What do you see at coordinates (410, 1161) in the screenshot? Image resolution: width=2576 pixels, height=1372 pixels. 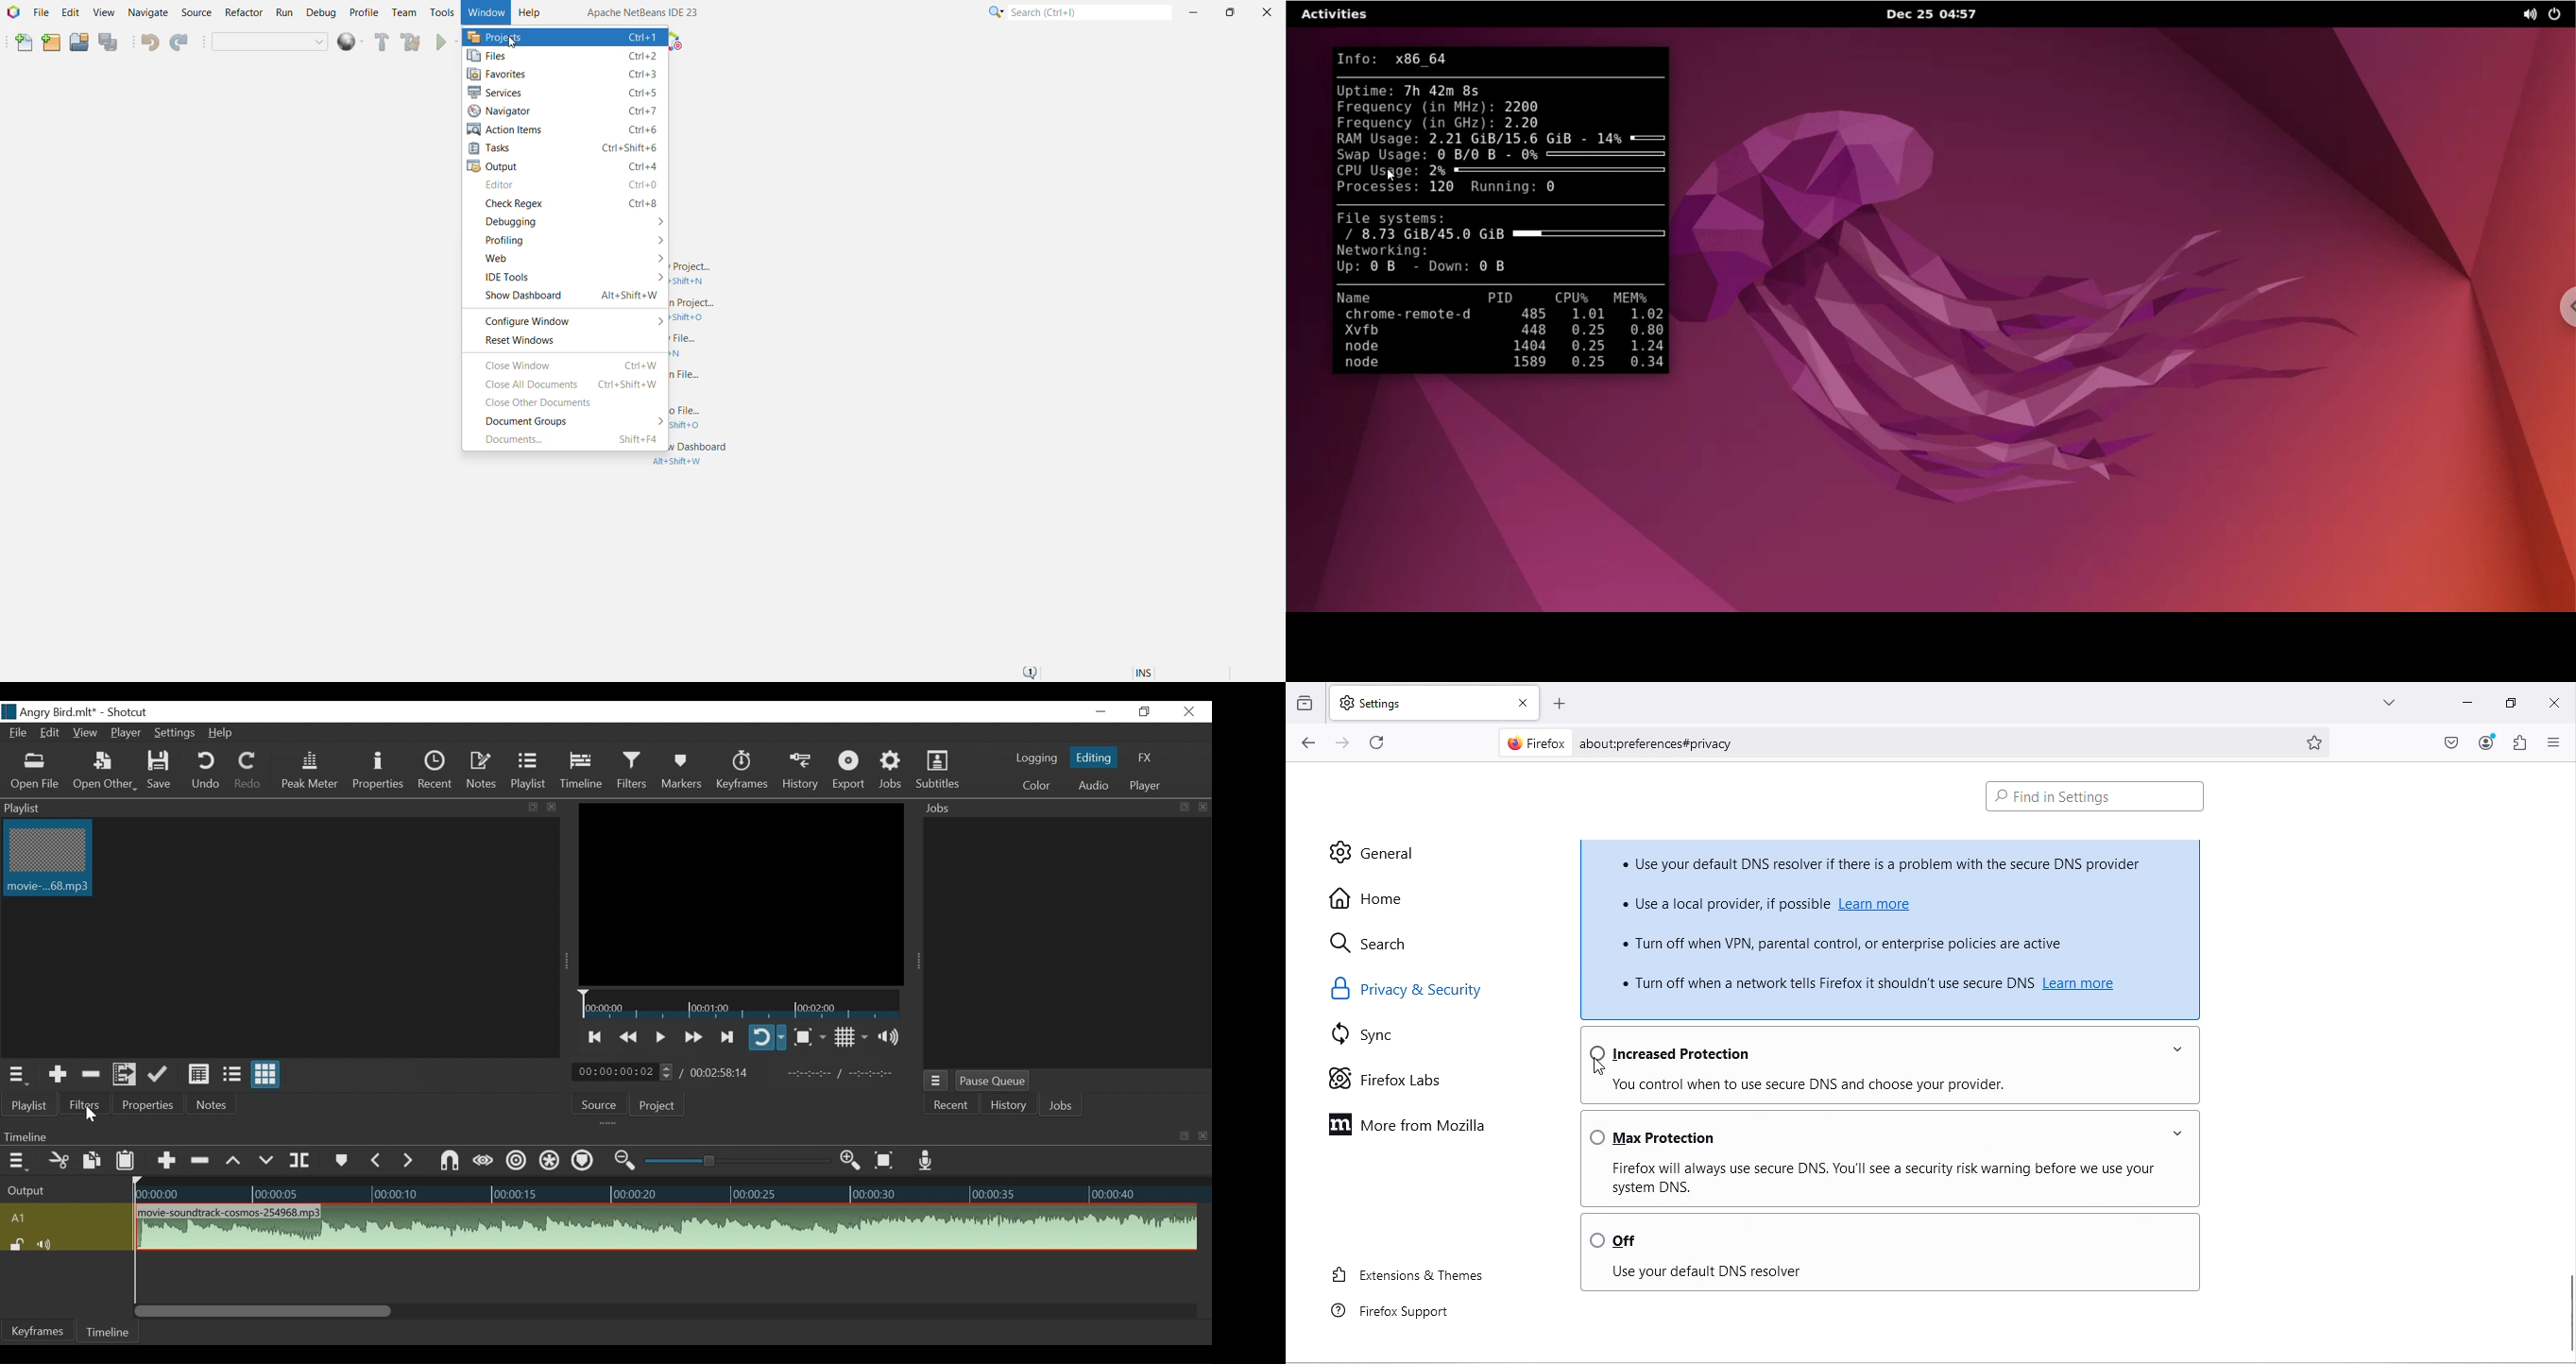 I see `Next Marker` at bounding box center [410, 1161].